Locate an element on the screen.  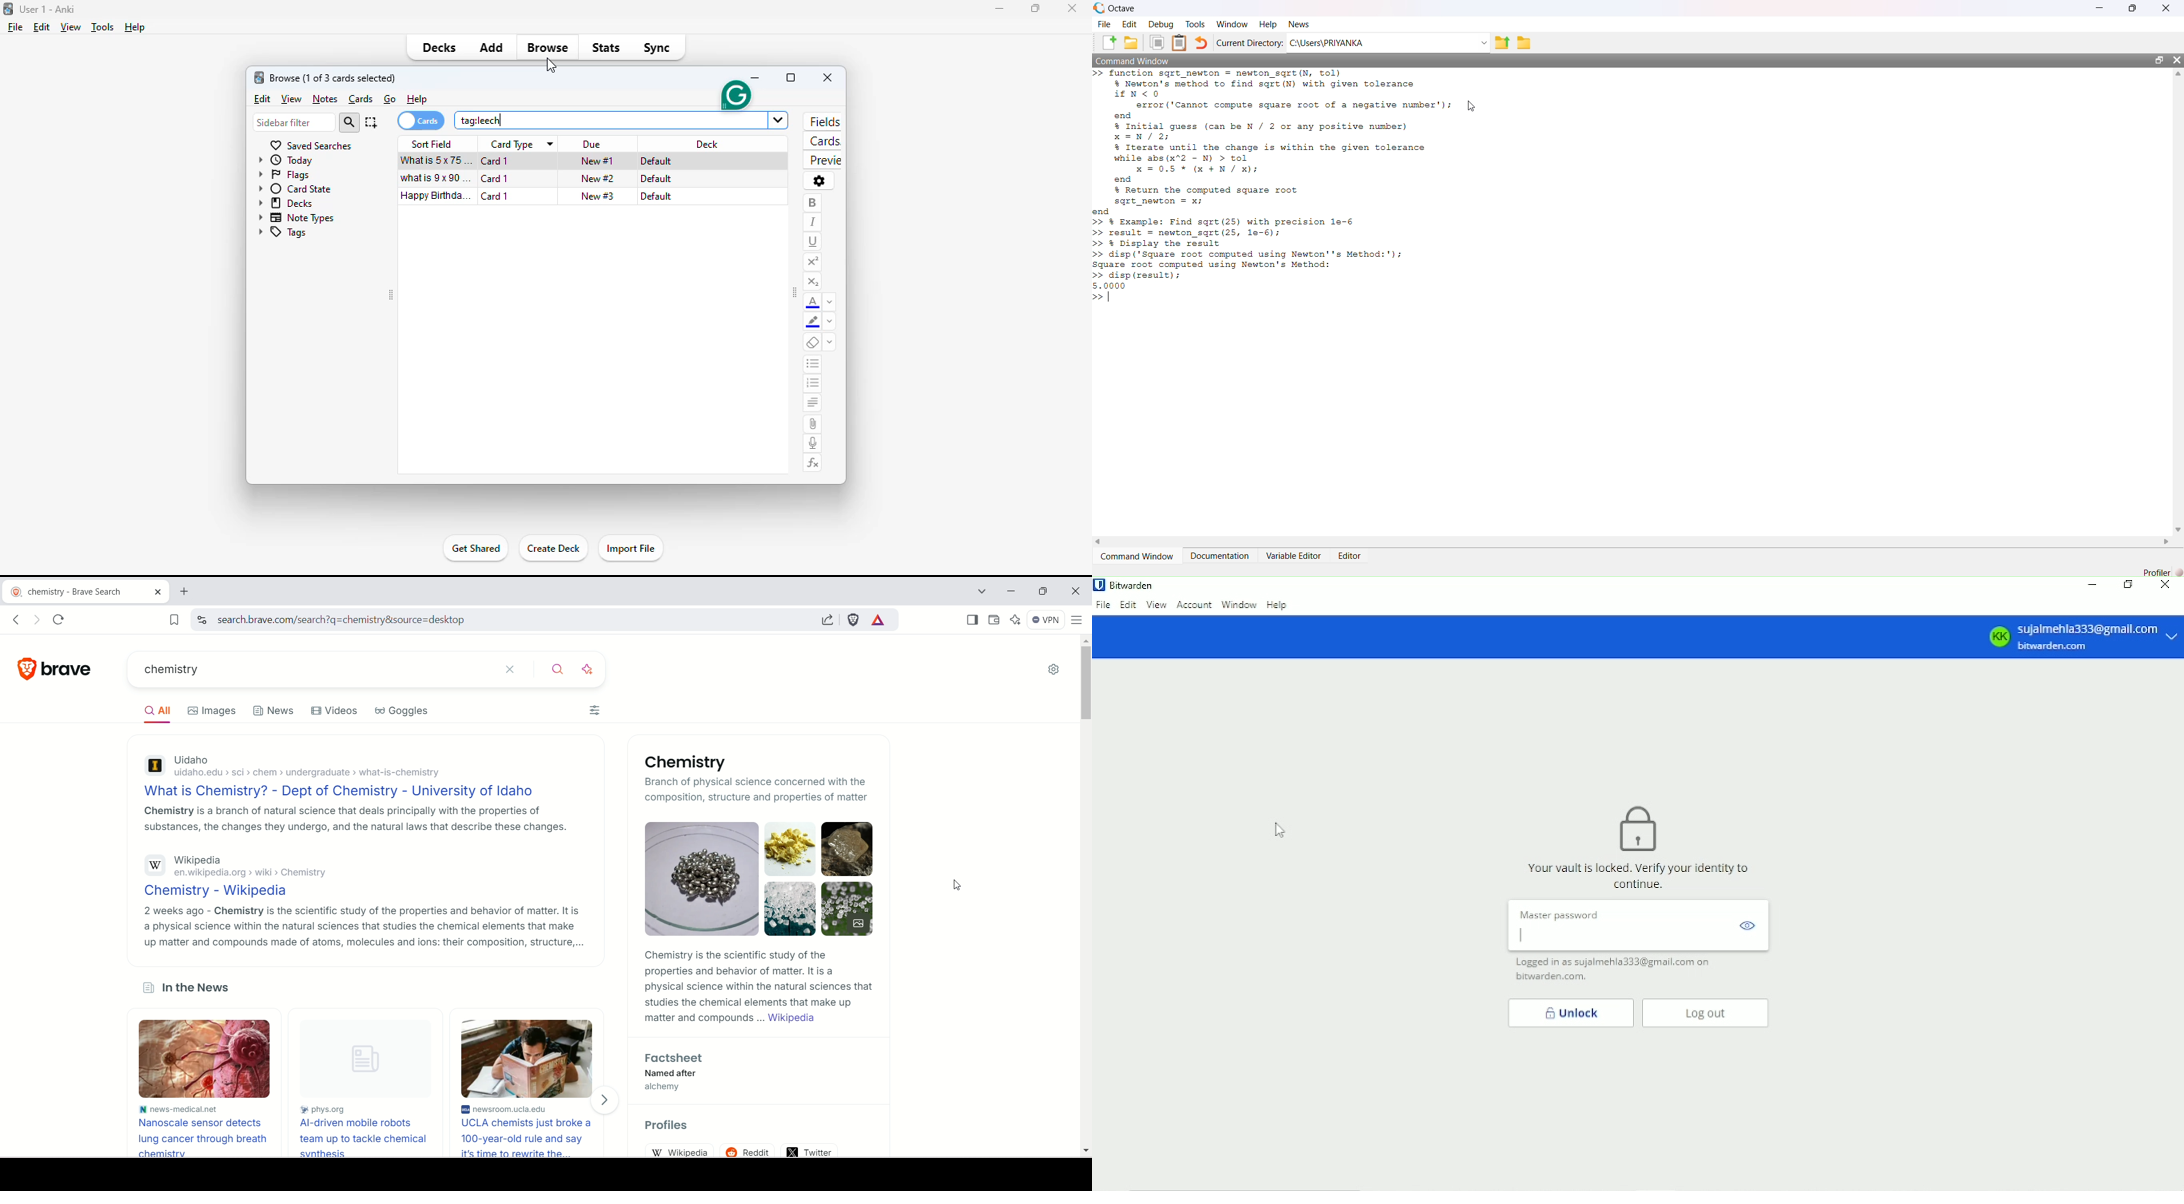
Window is located at coordinates (1238, 603).